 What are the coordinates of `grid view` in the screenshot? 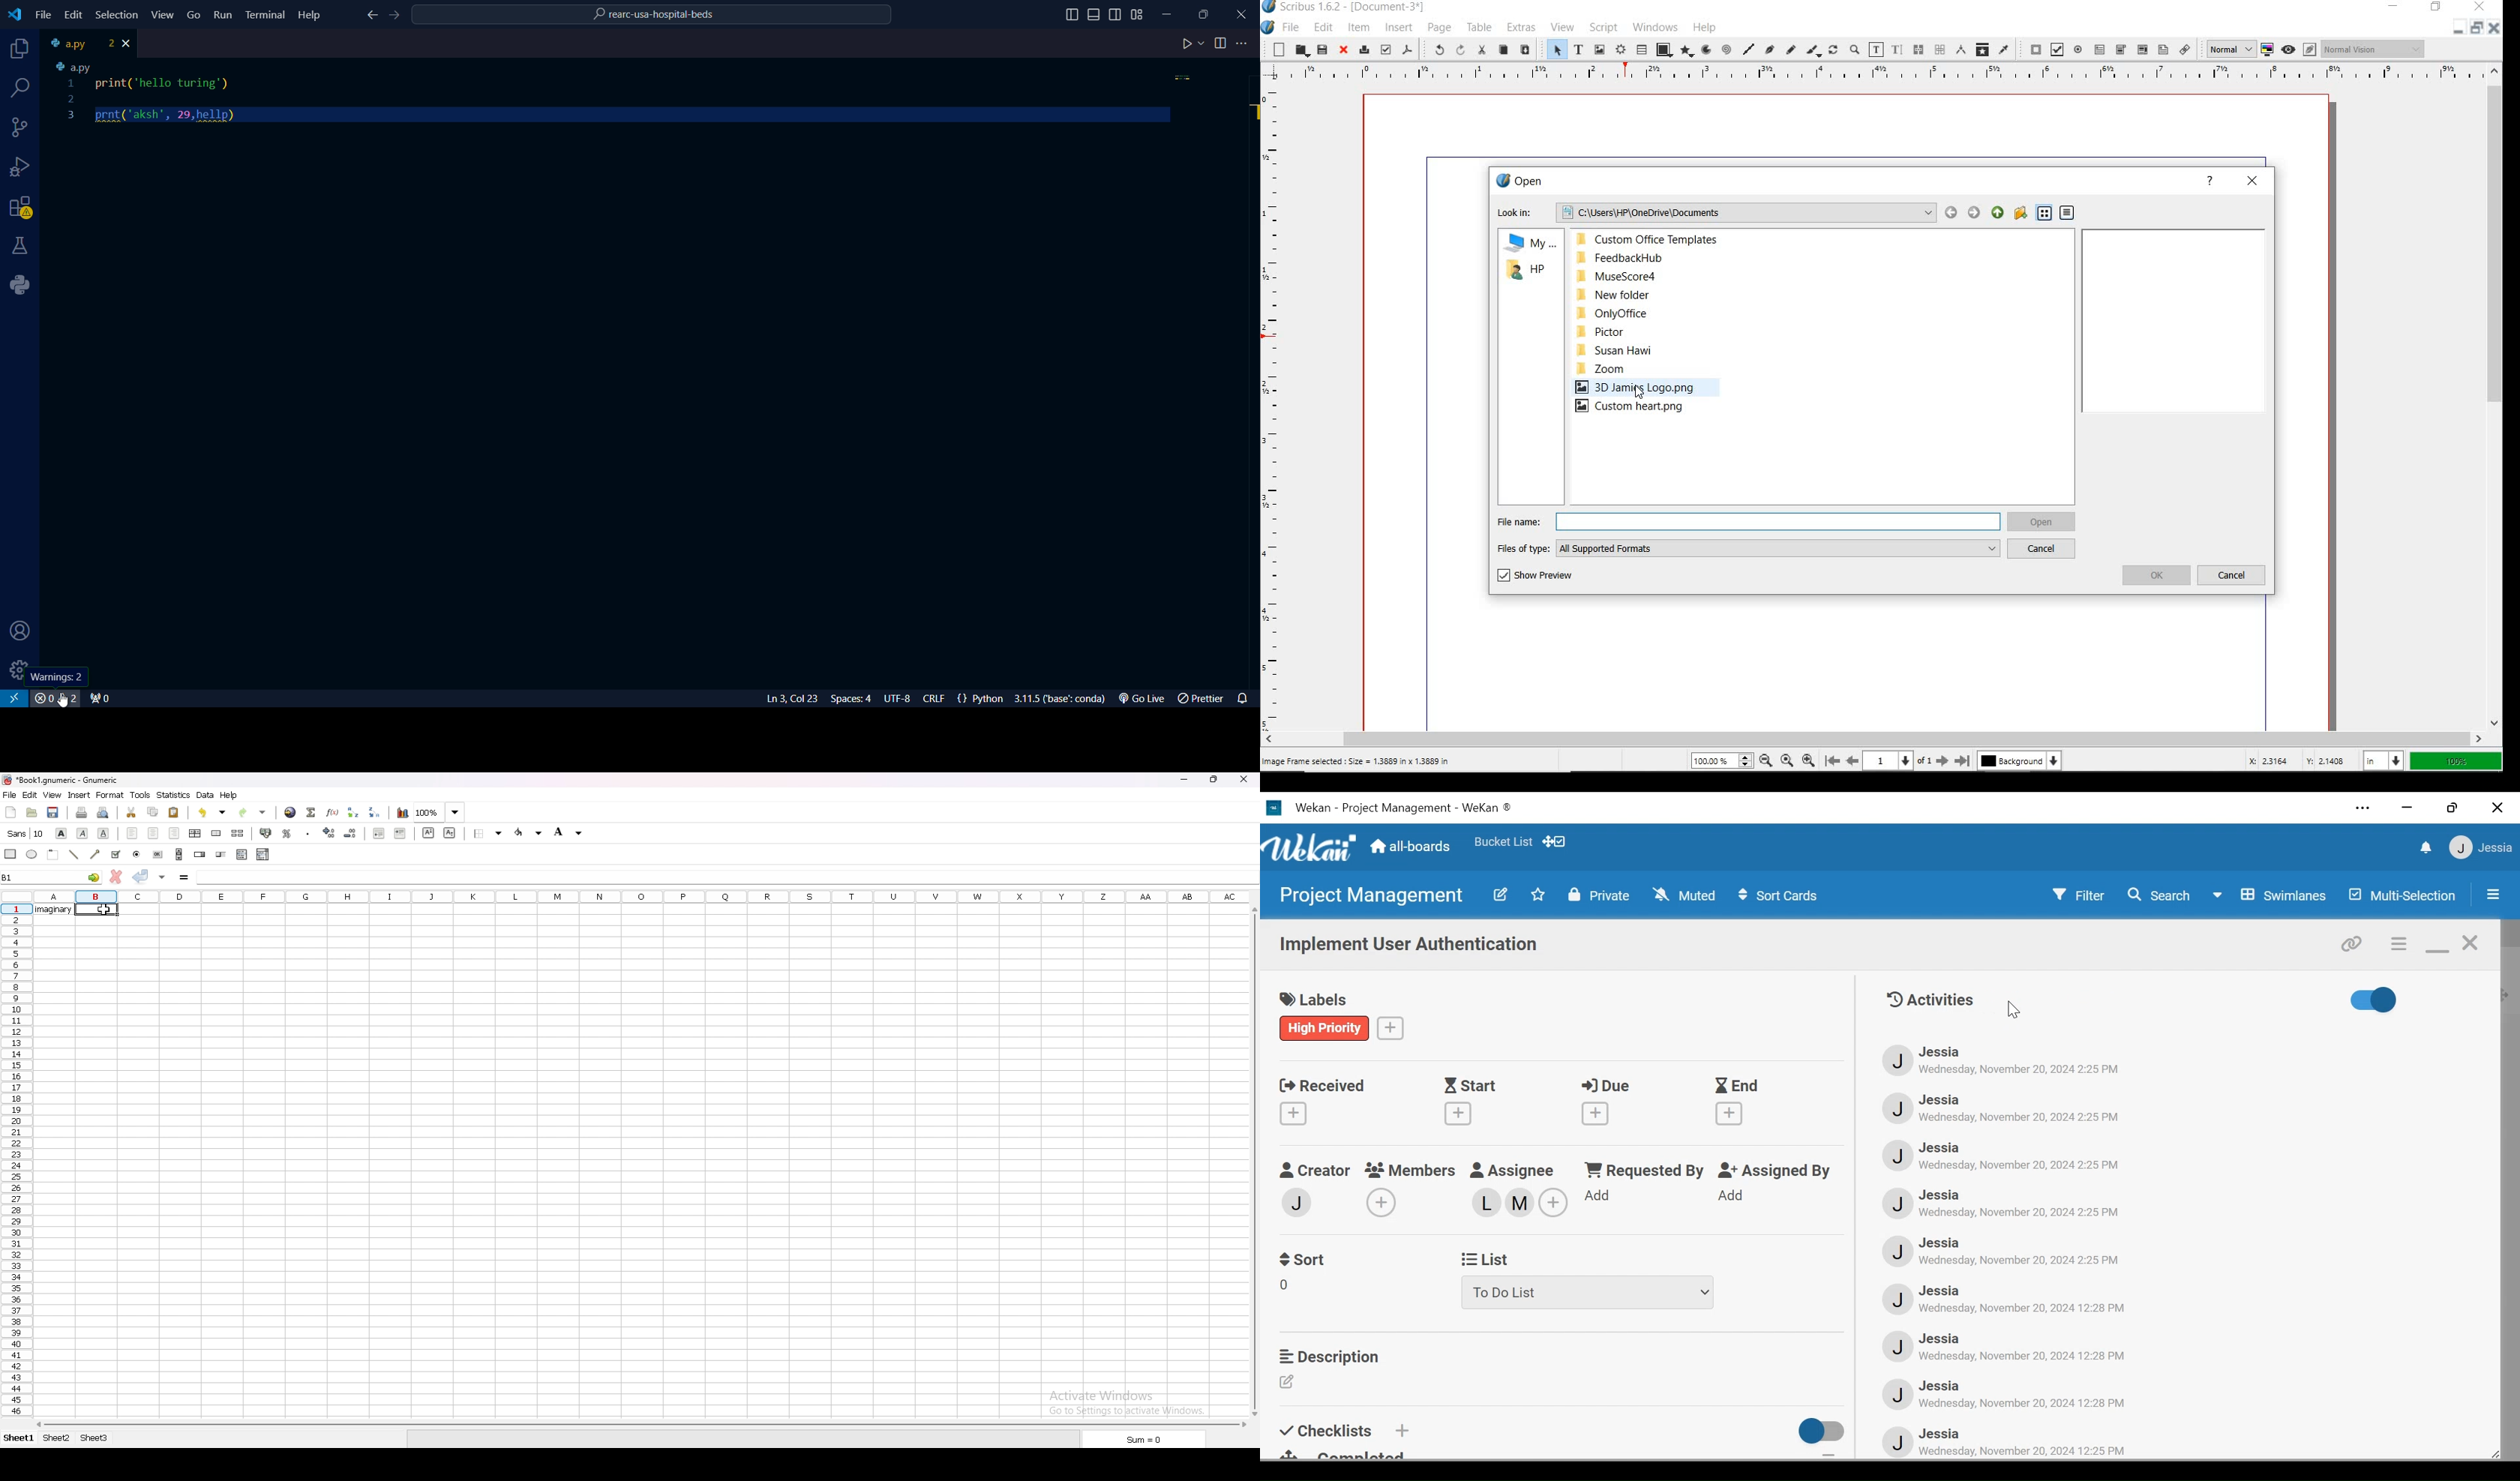 It's located at (1137, 14).